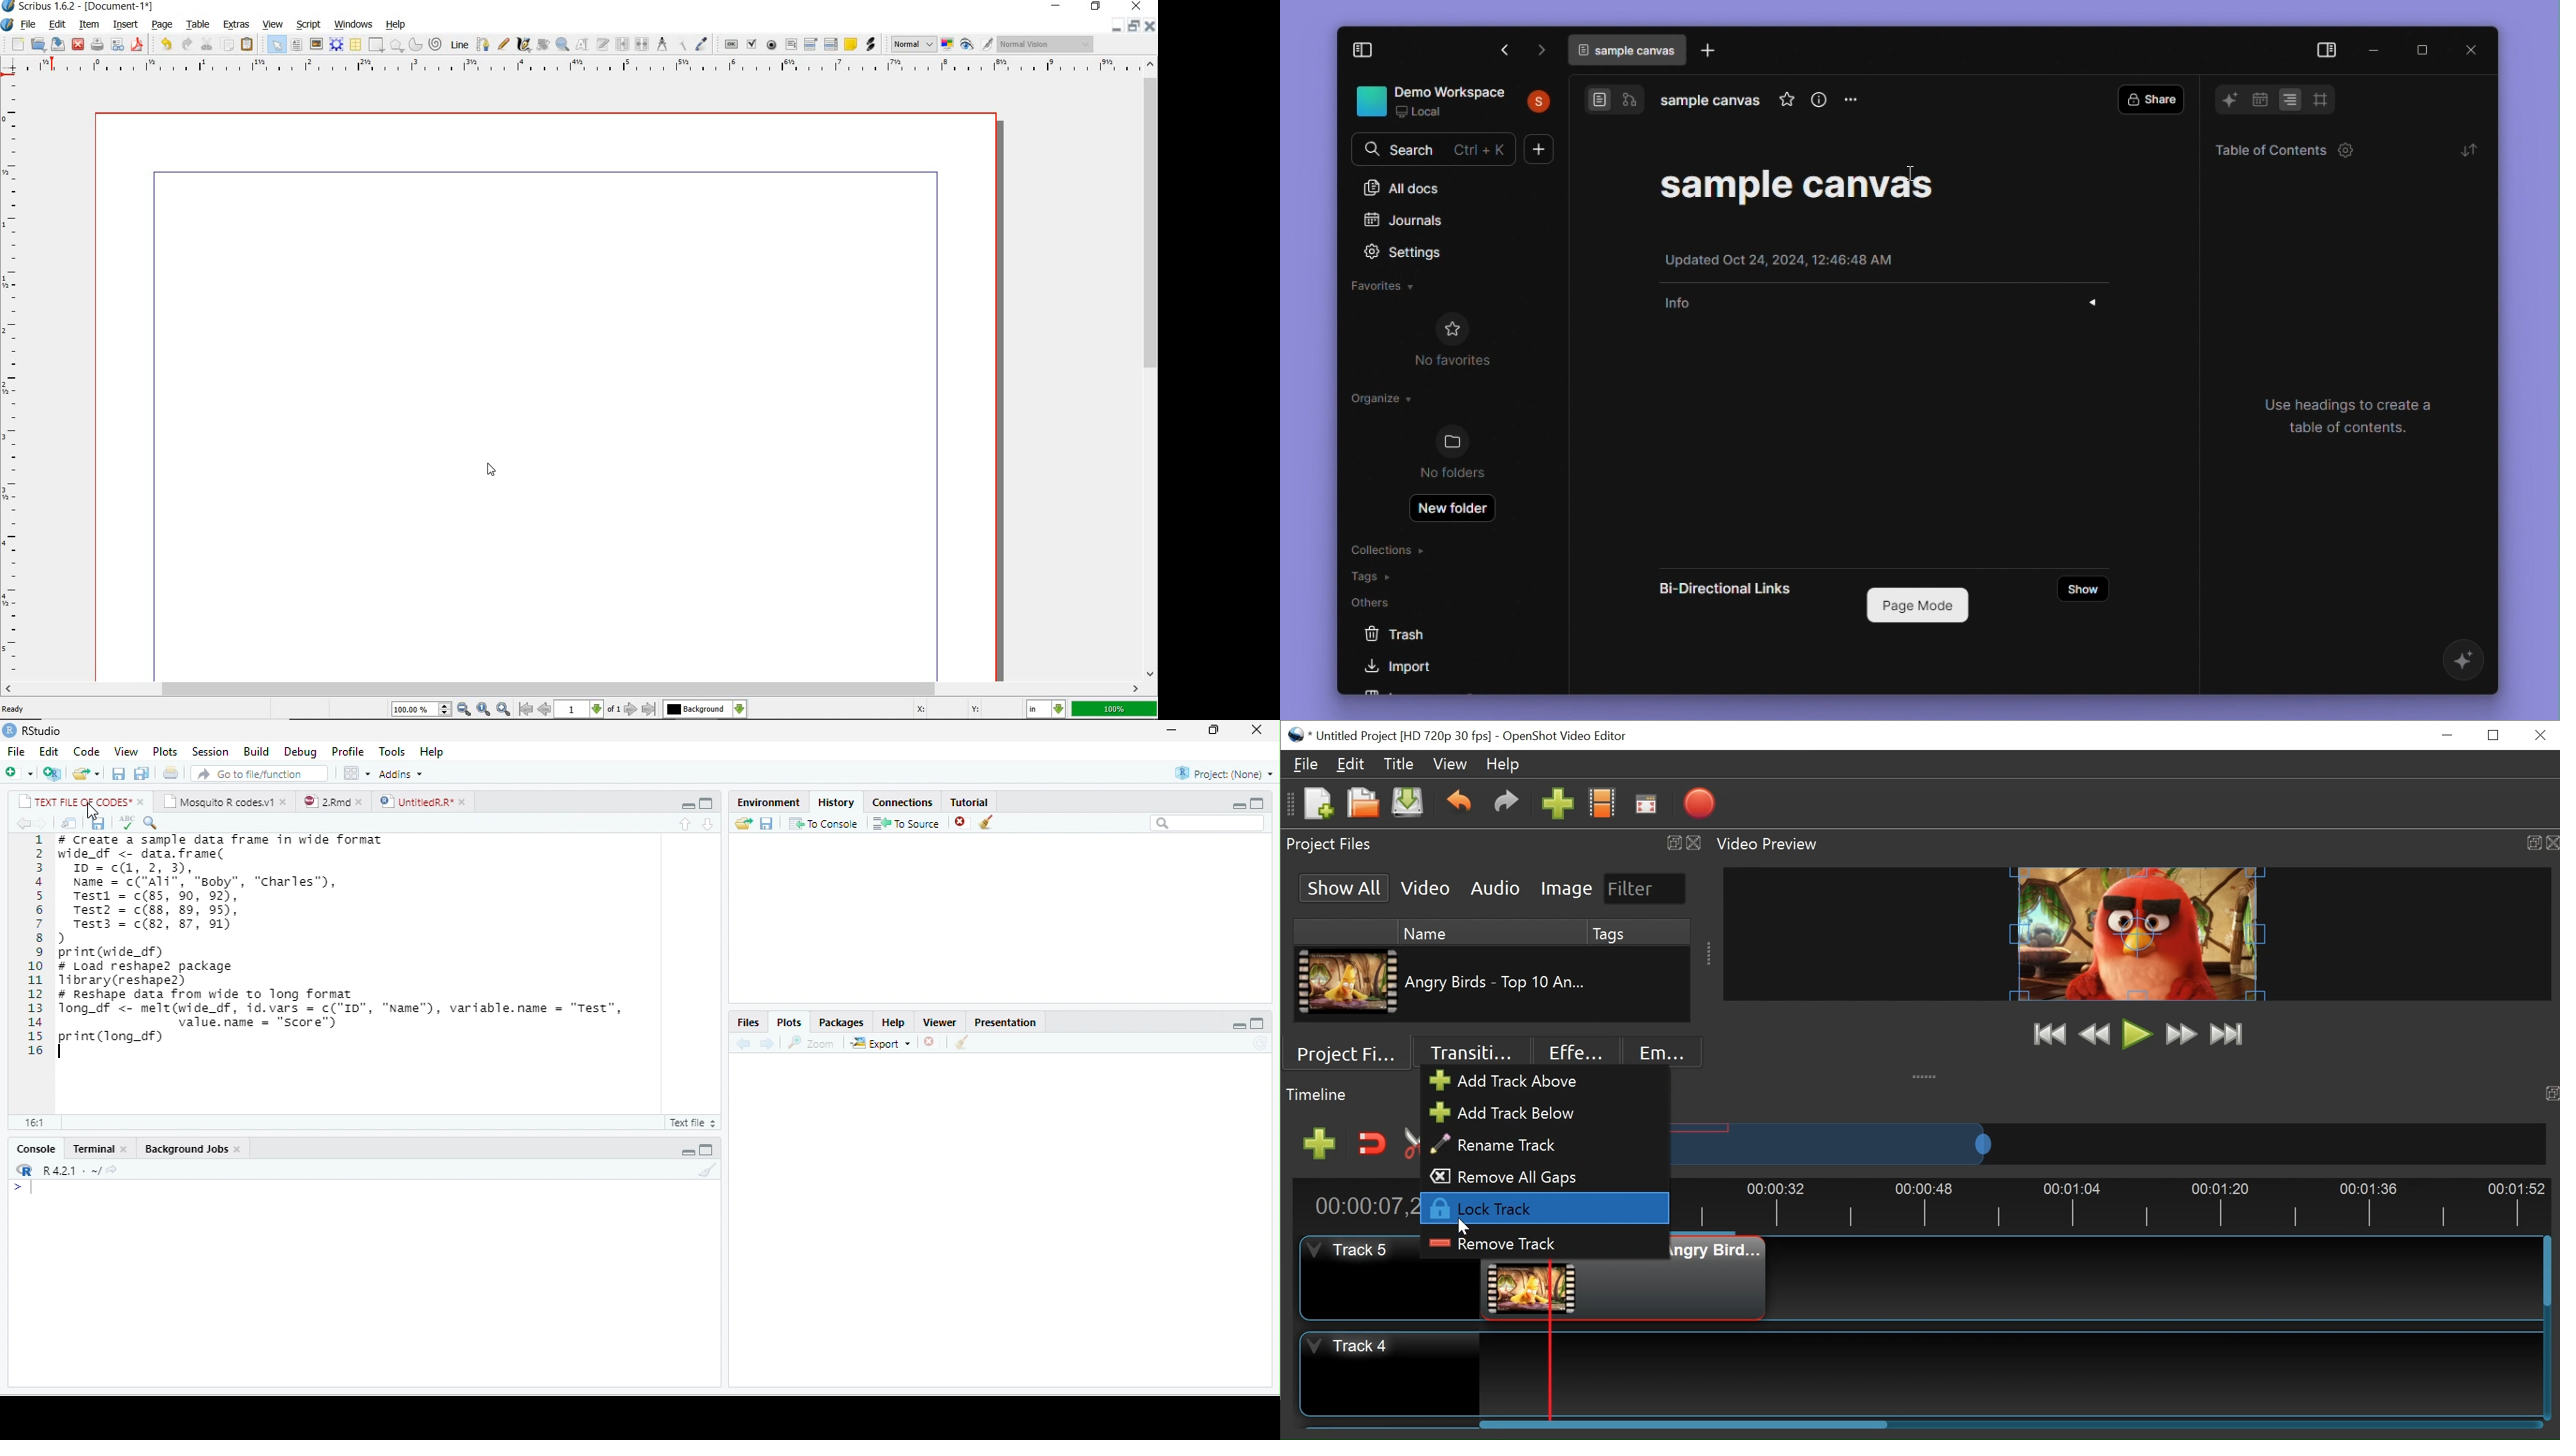 This screenshot has height=1456, width=2576. Describe the element at coordinates (907, 822) in the screenshot. I see `To Source` at that location.